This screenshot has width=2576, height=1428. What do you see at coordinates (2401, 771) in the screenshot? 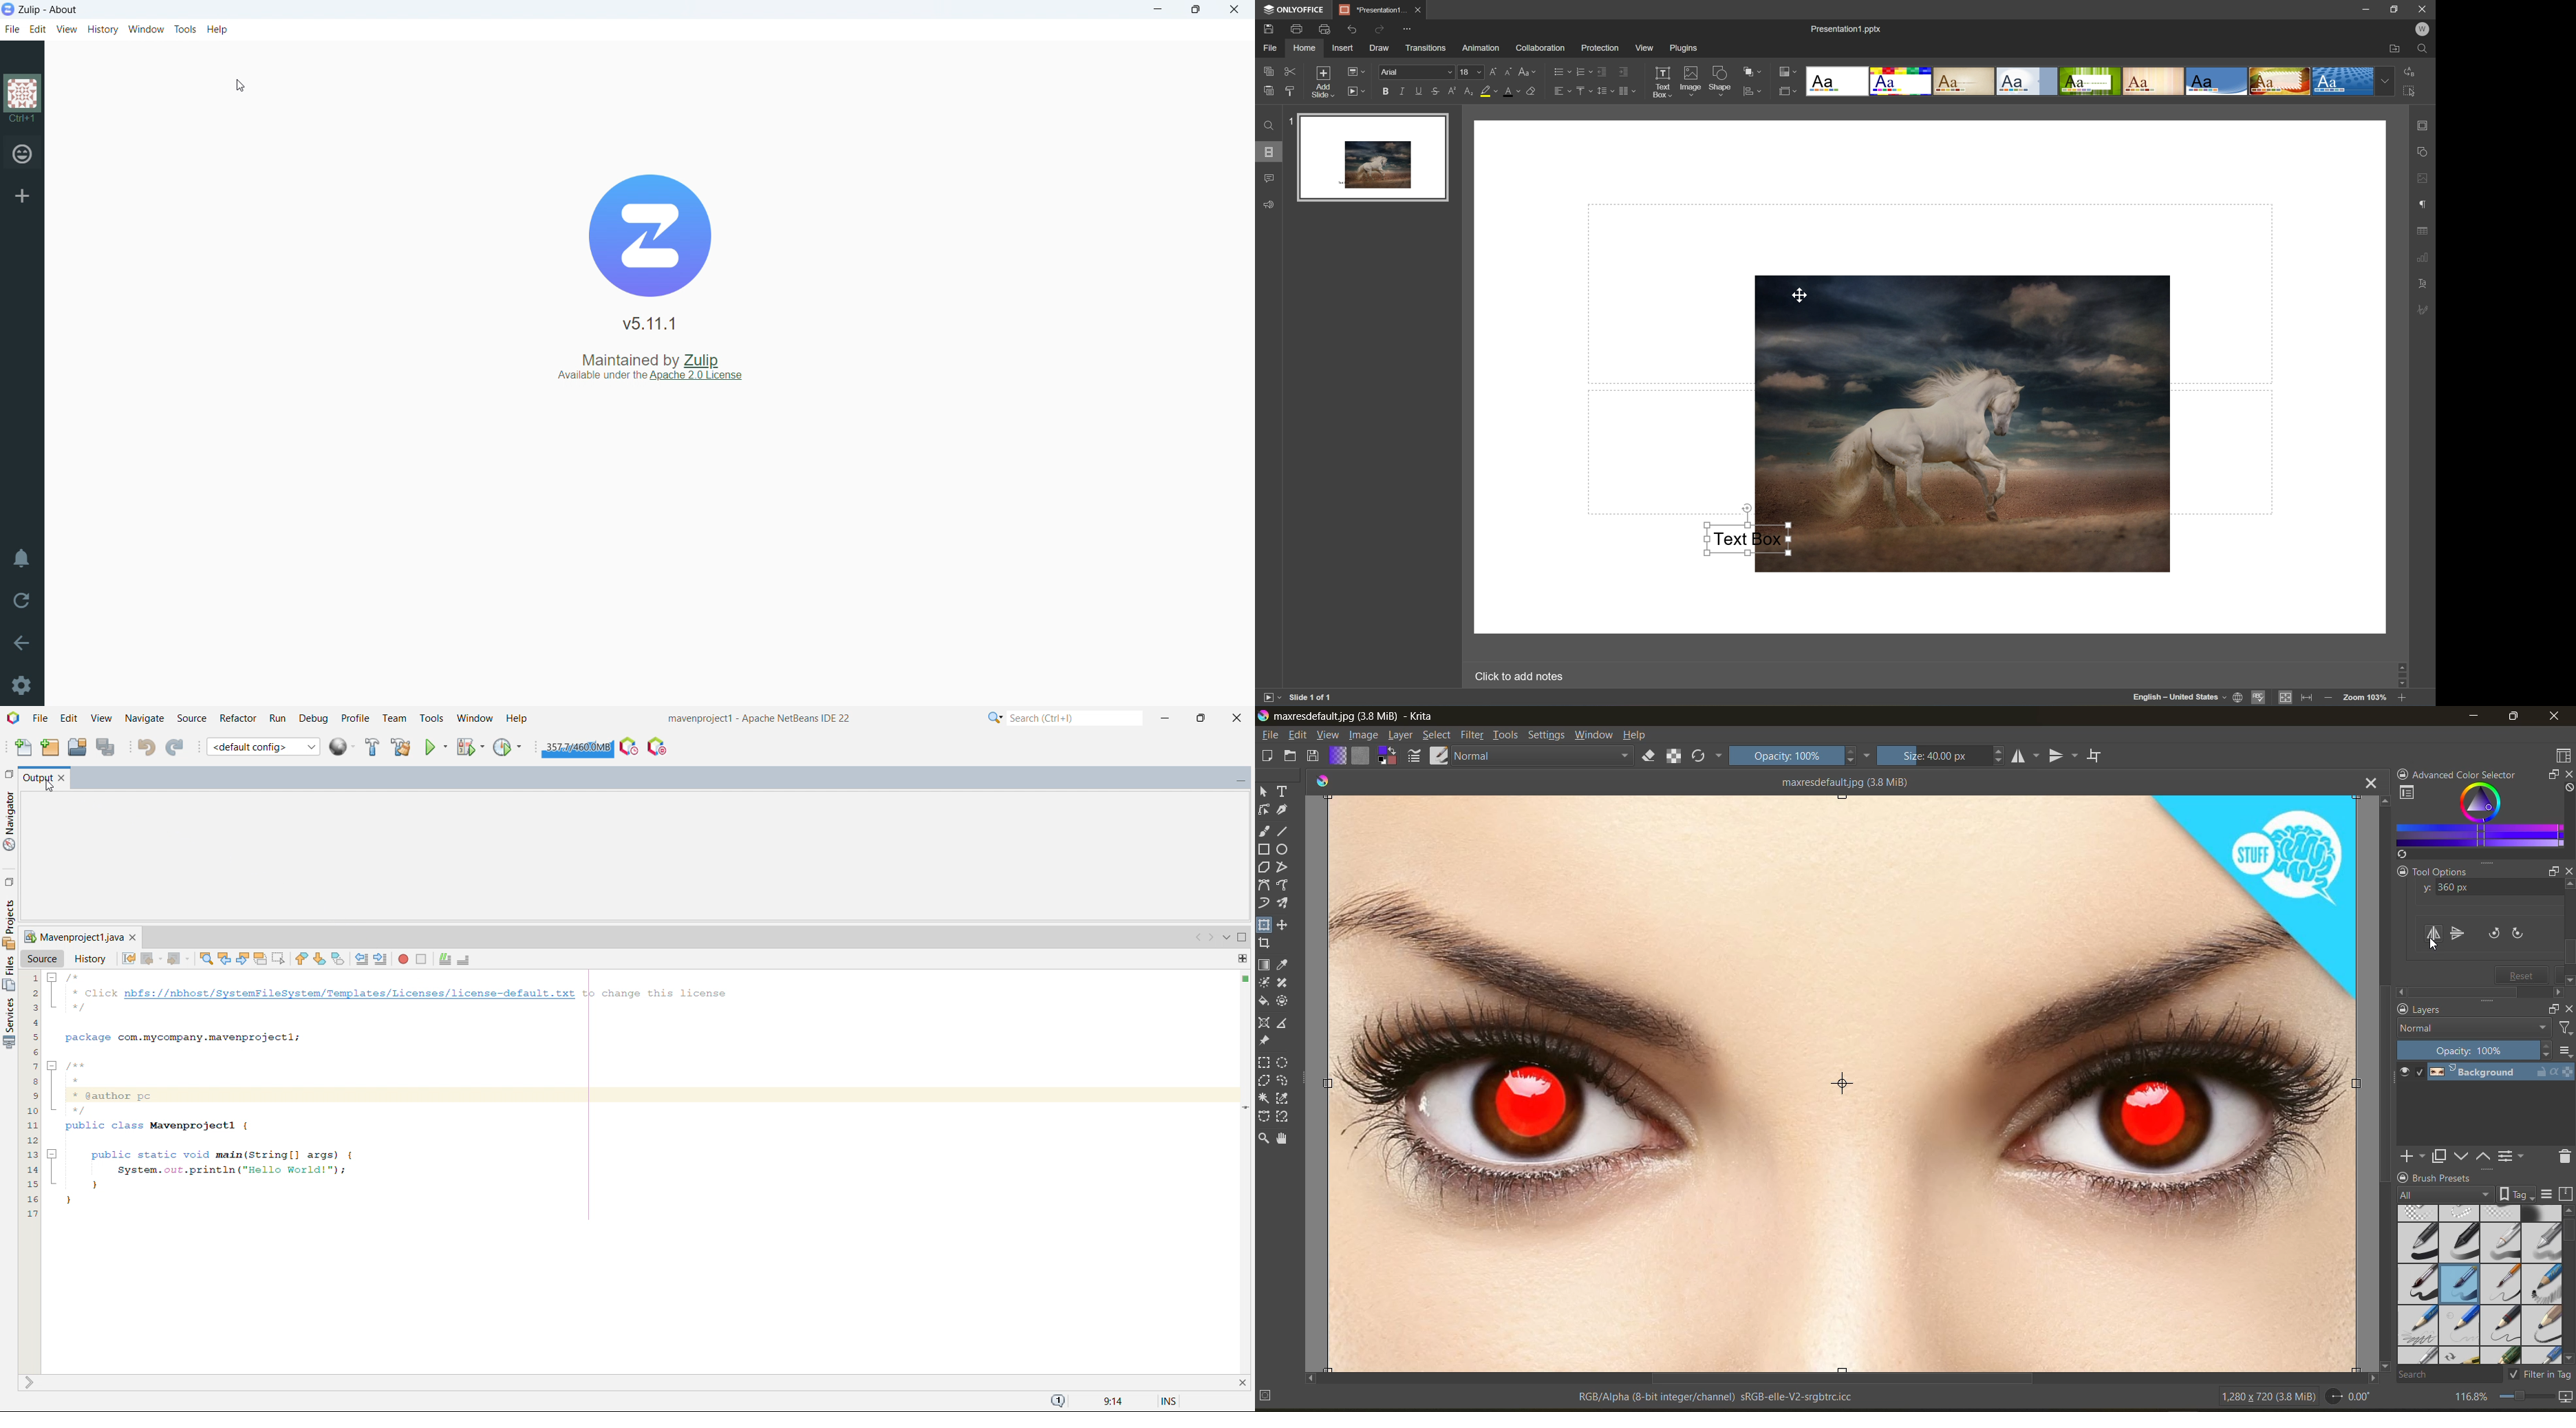
I see `lock docker` at bounding box center [2401, 771].